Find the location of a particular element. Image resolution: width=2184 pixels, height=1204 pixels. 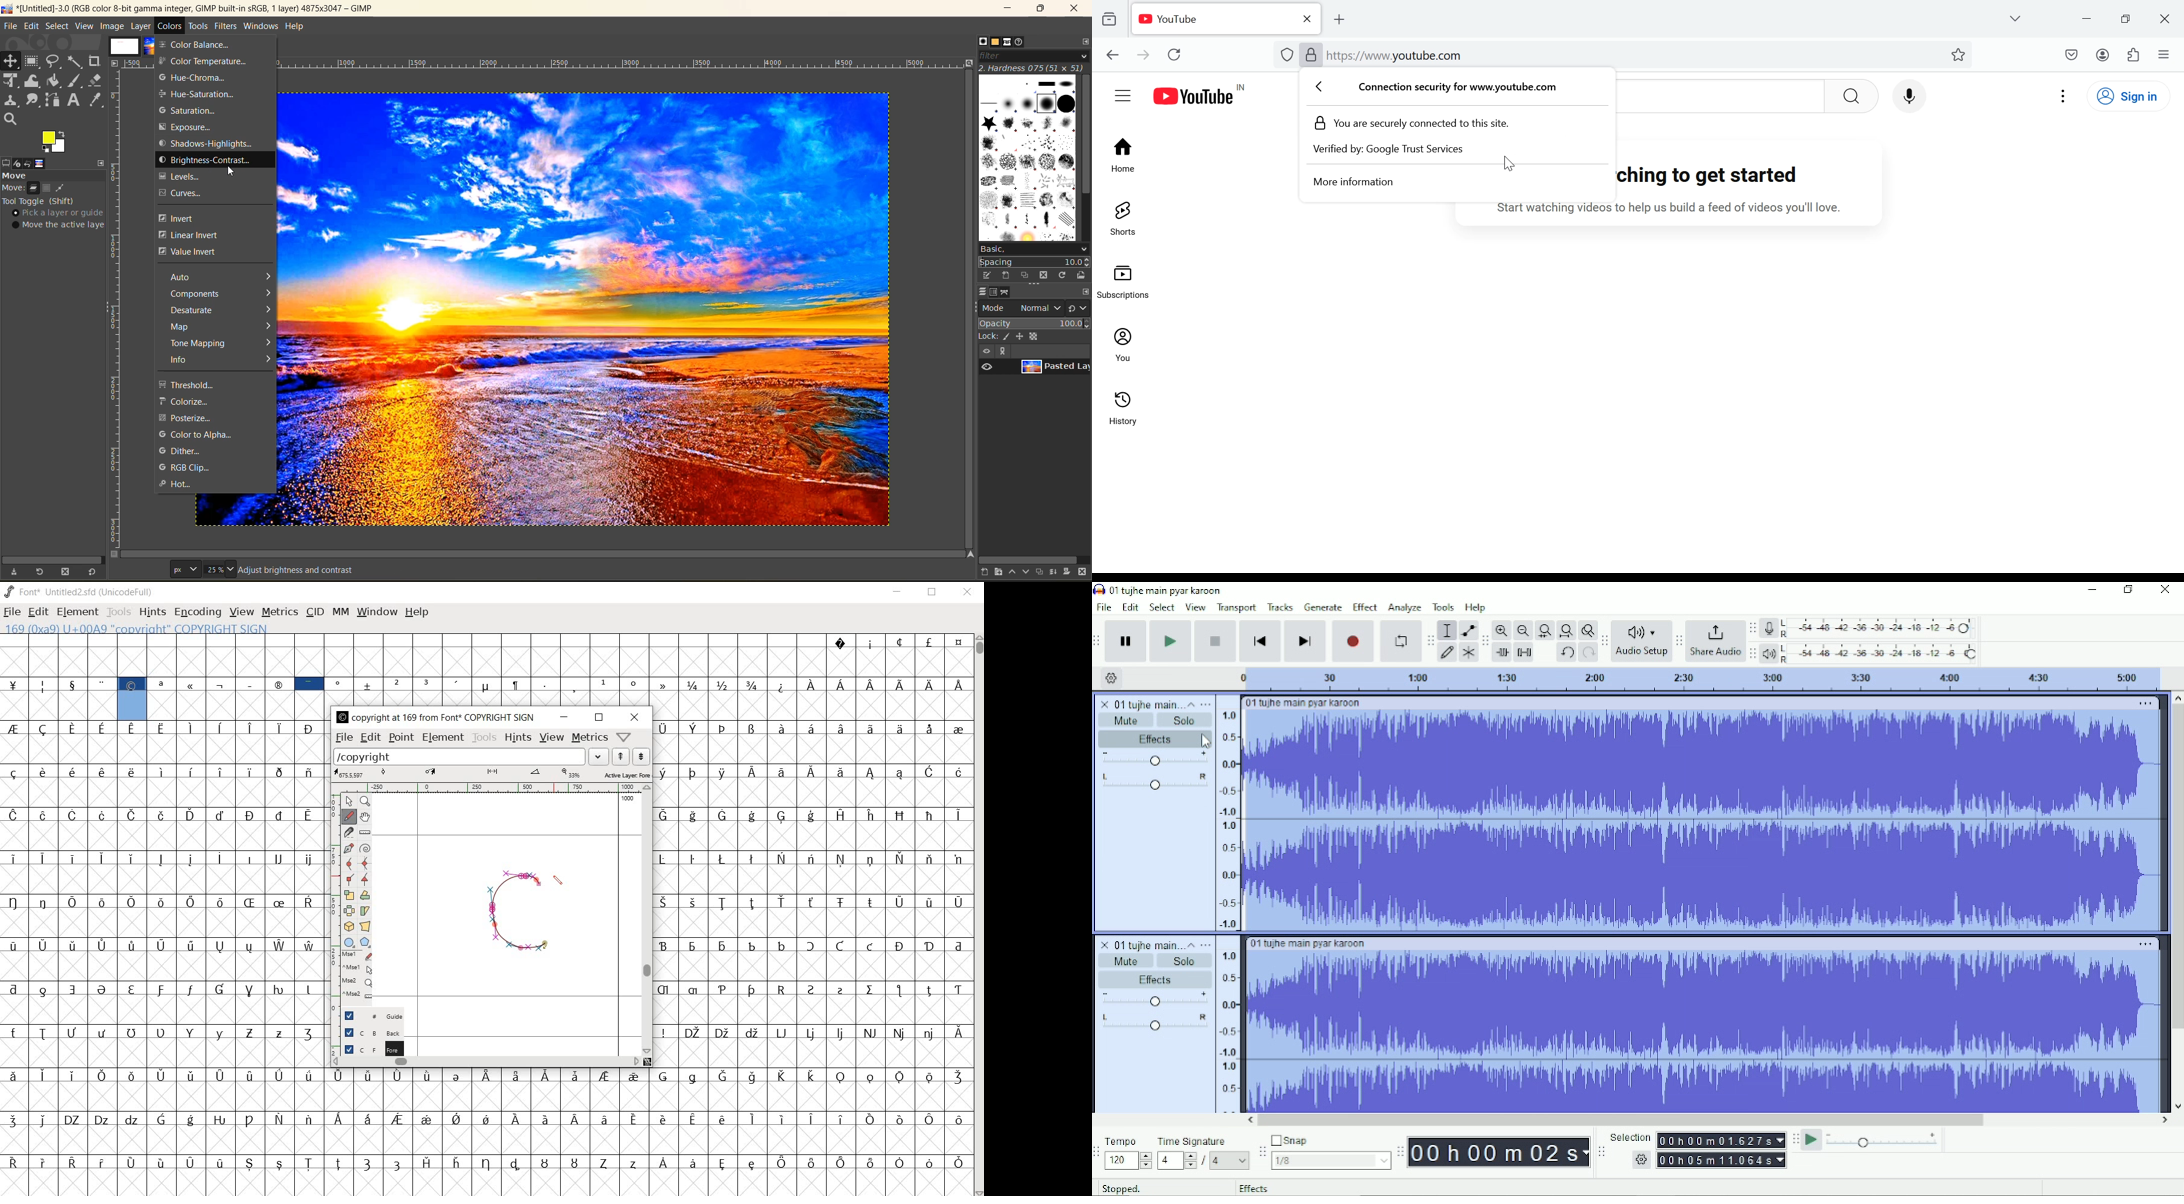

scrollbar is located at coordinates (486, 1061).